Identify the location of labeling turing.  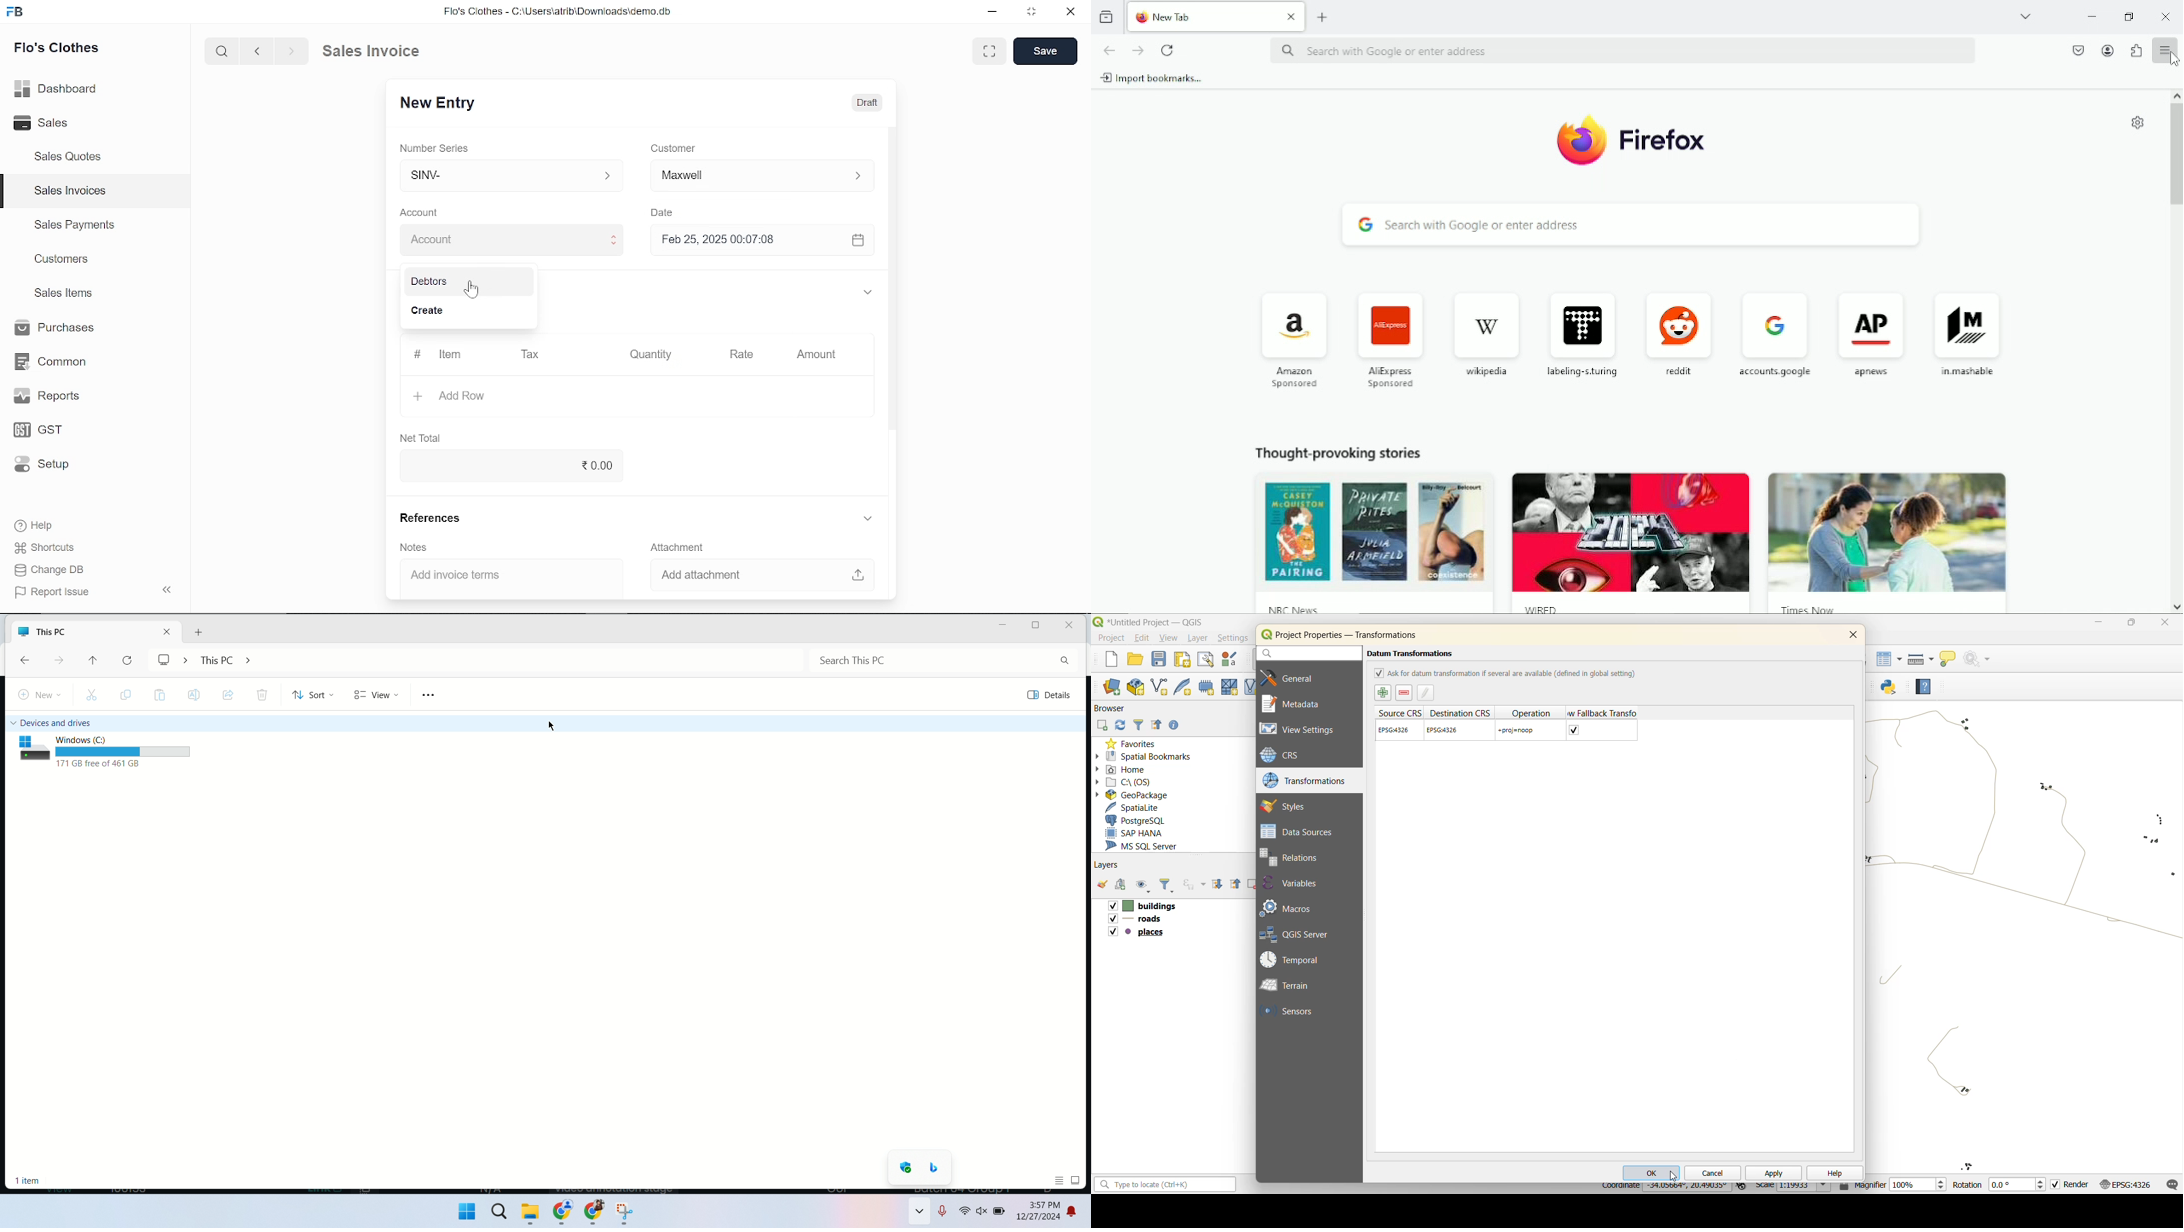
(1585, 330).